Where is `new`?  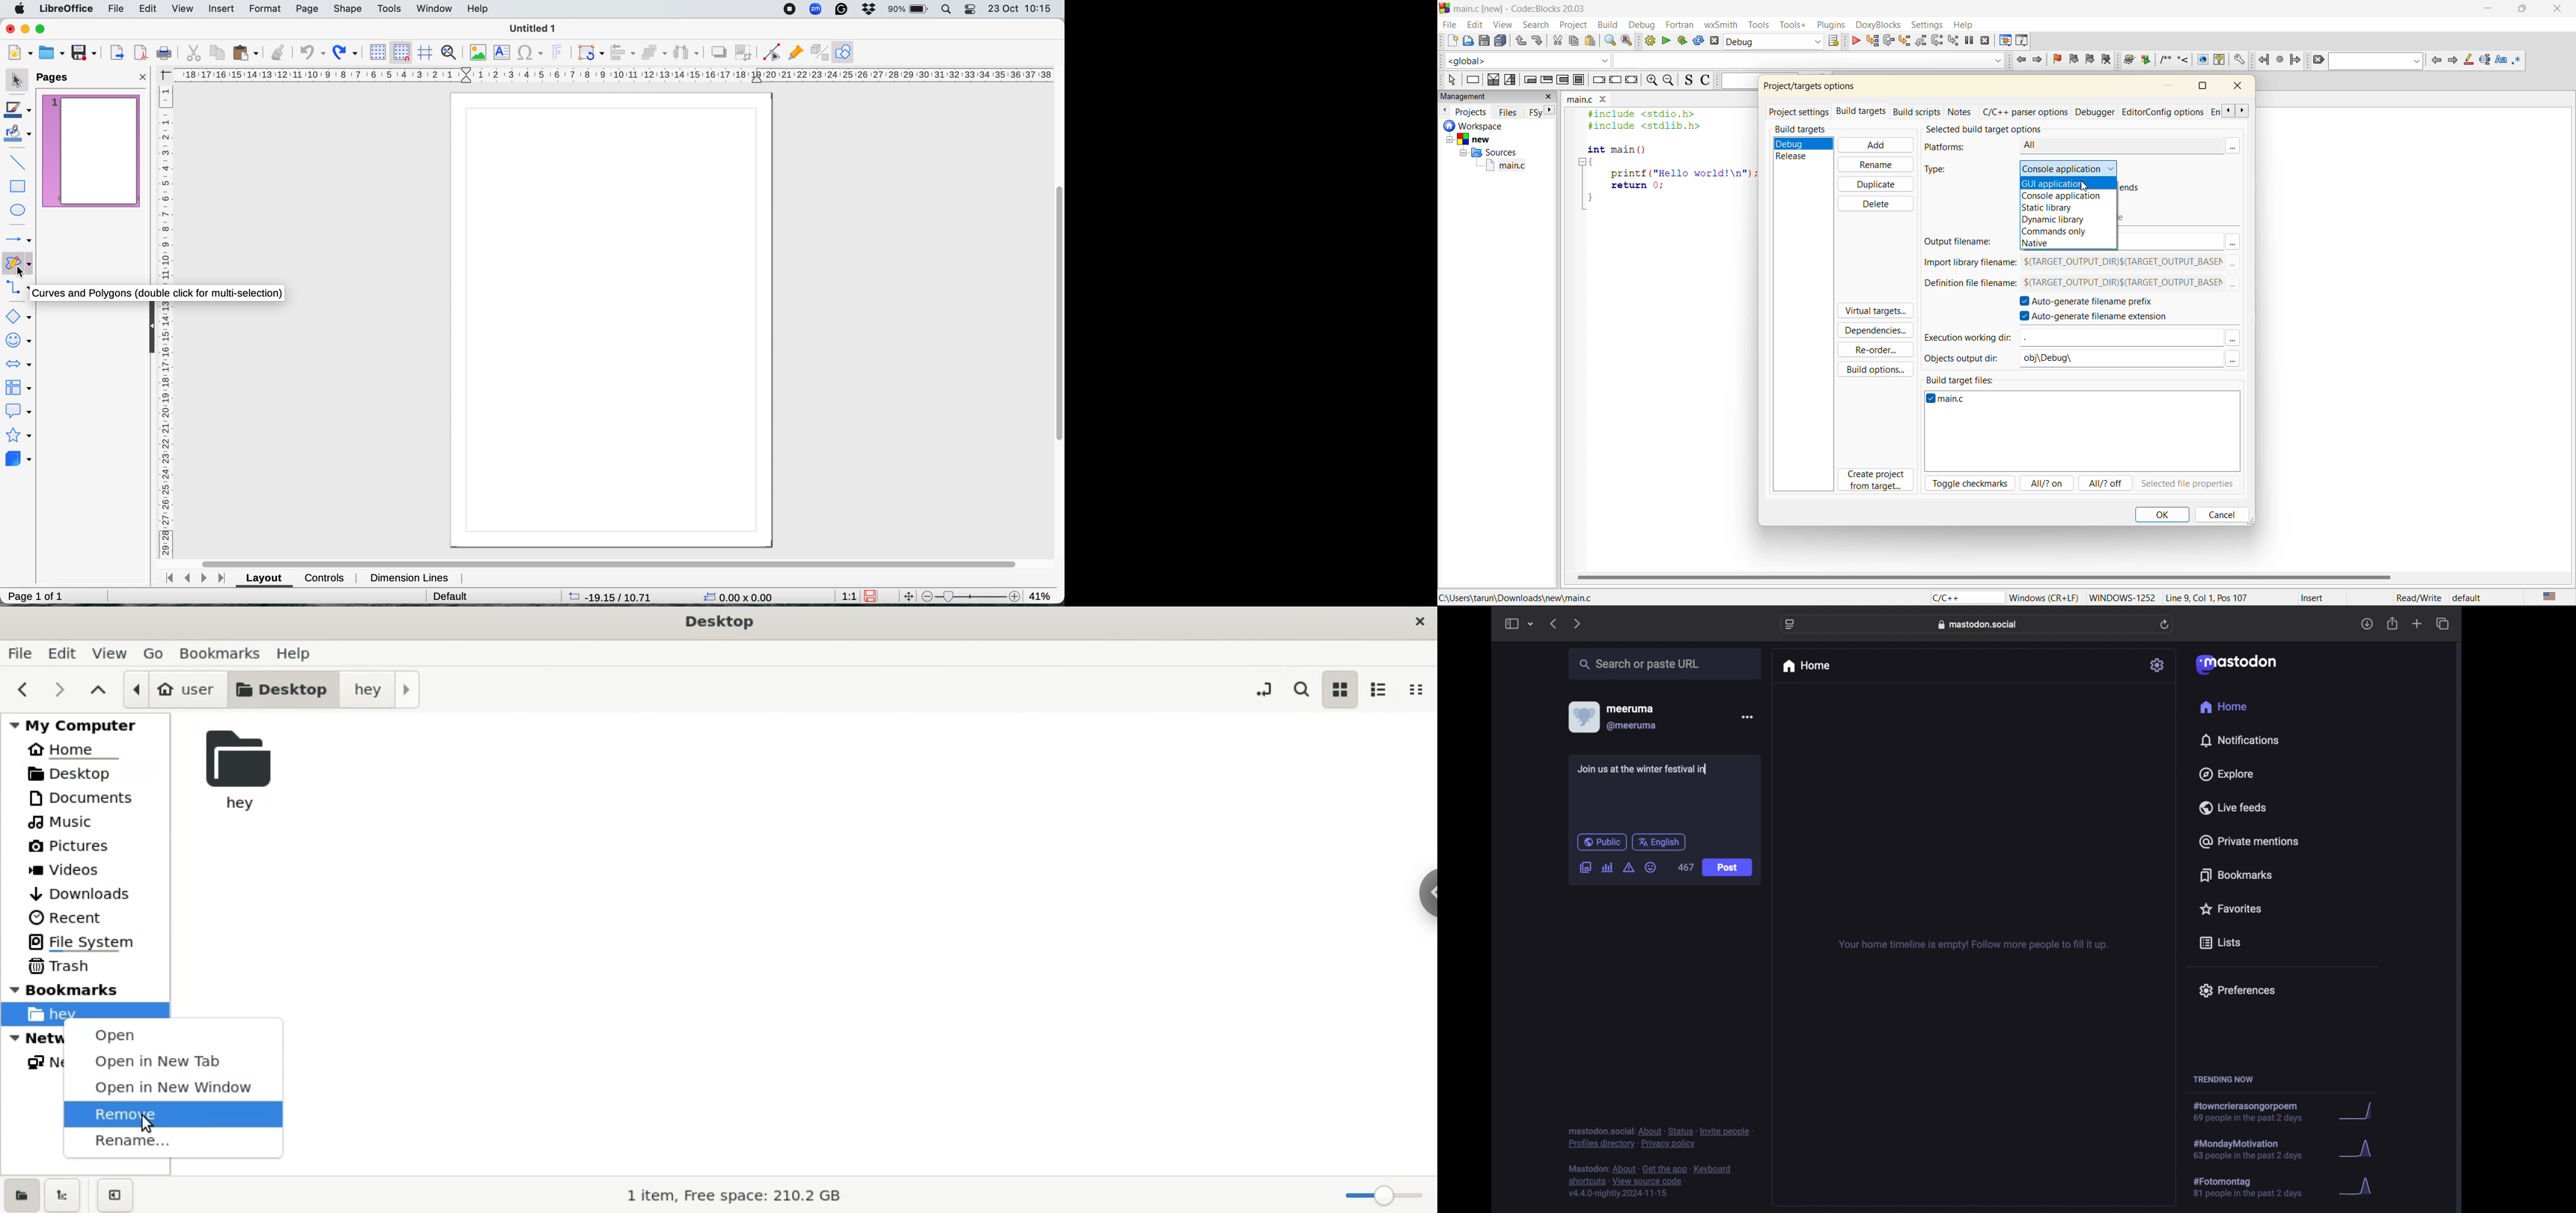
new is located at coordinates (20, 52).